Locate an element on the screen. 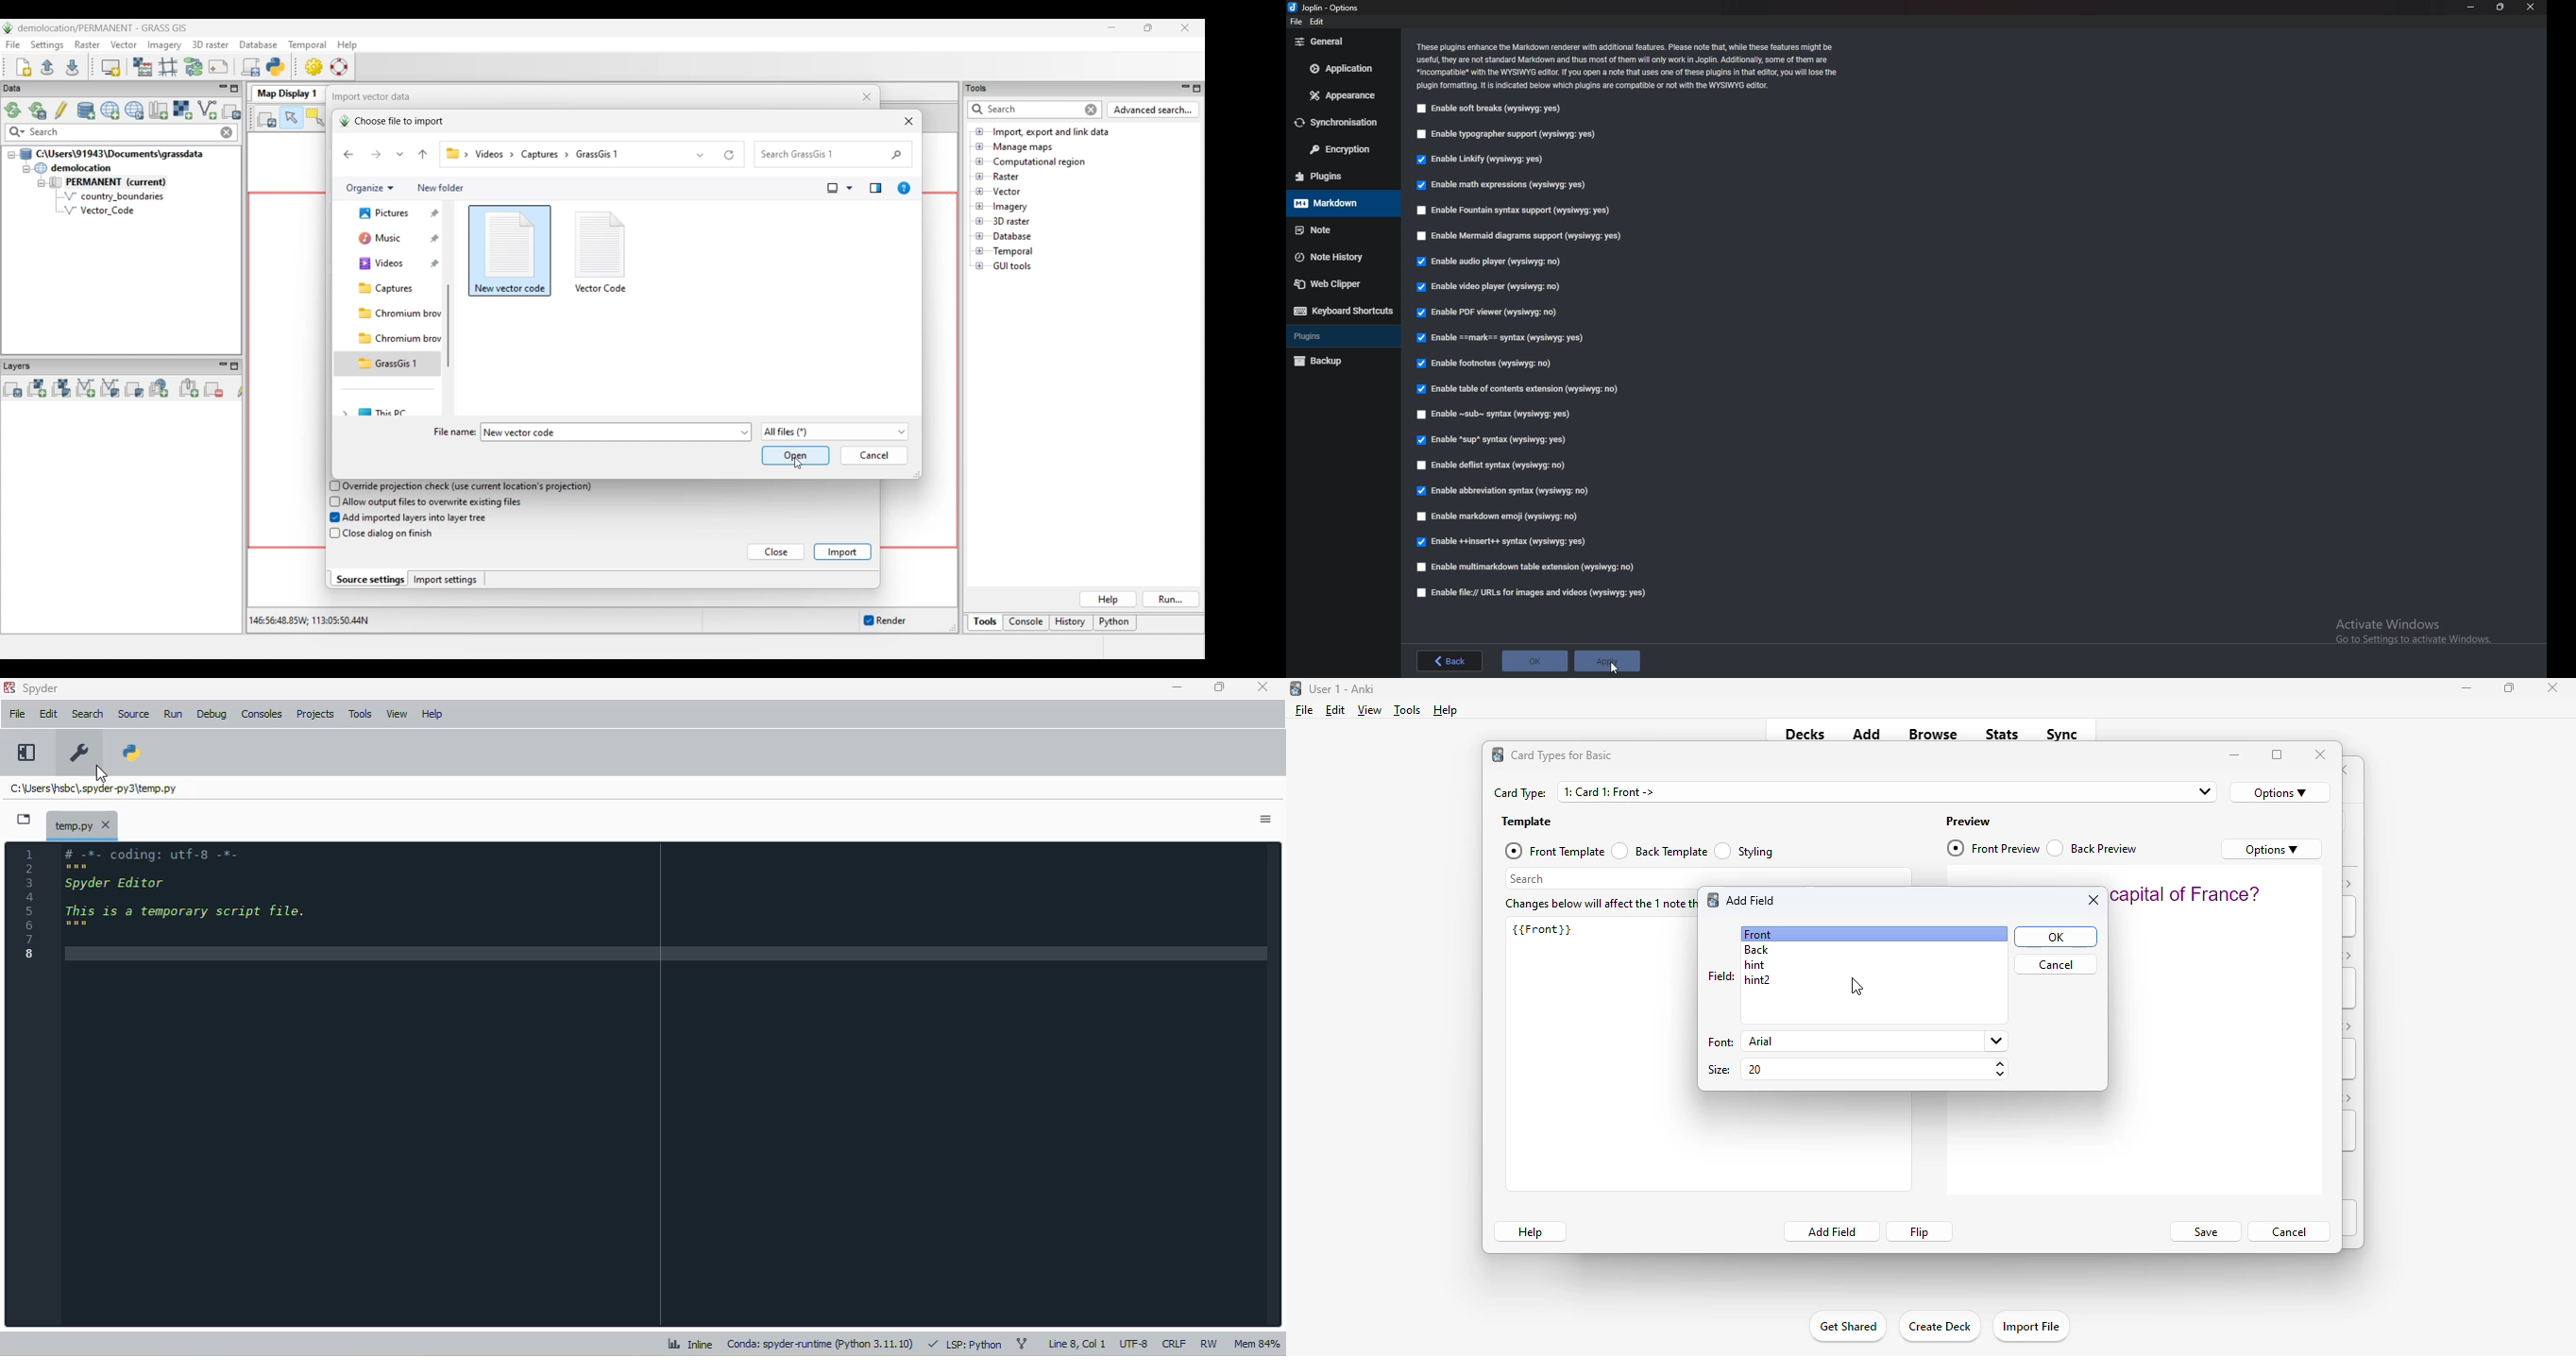 The width and height of the screenshot is (2576, 1372). search is located at coordinates (1708, 878).